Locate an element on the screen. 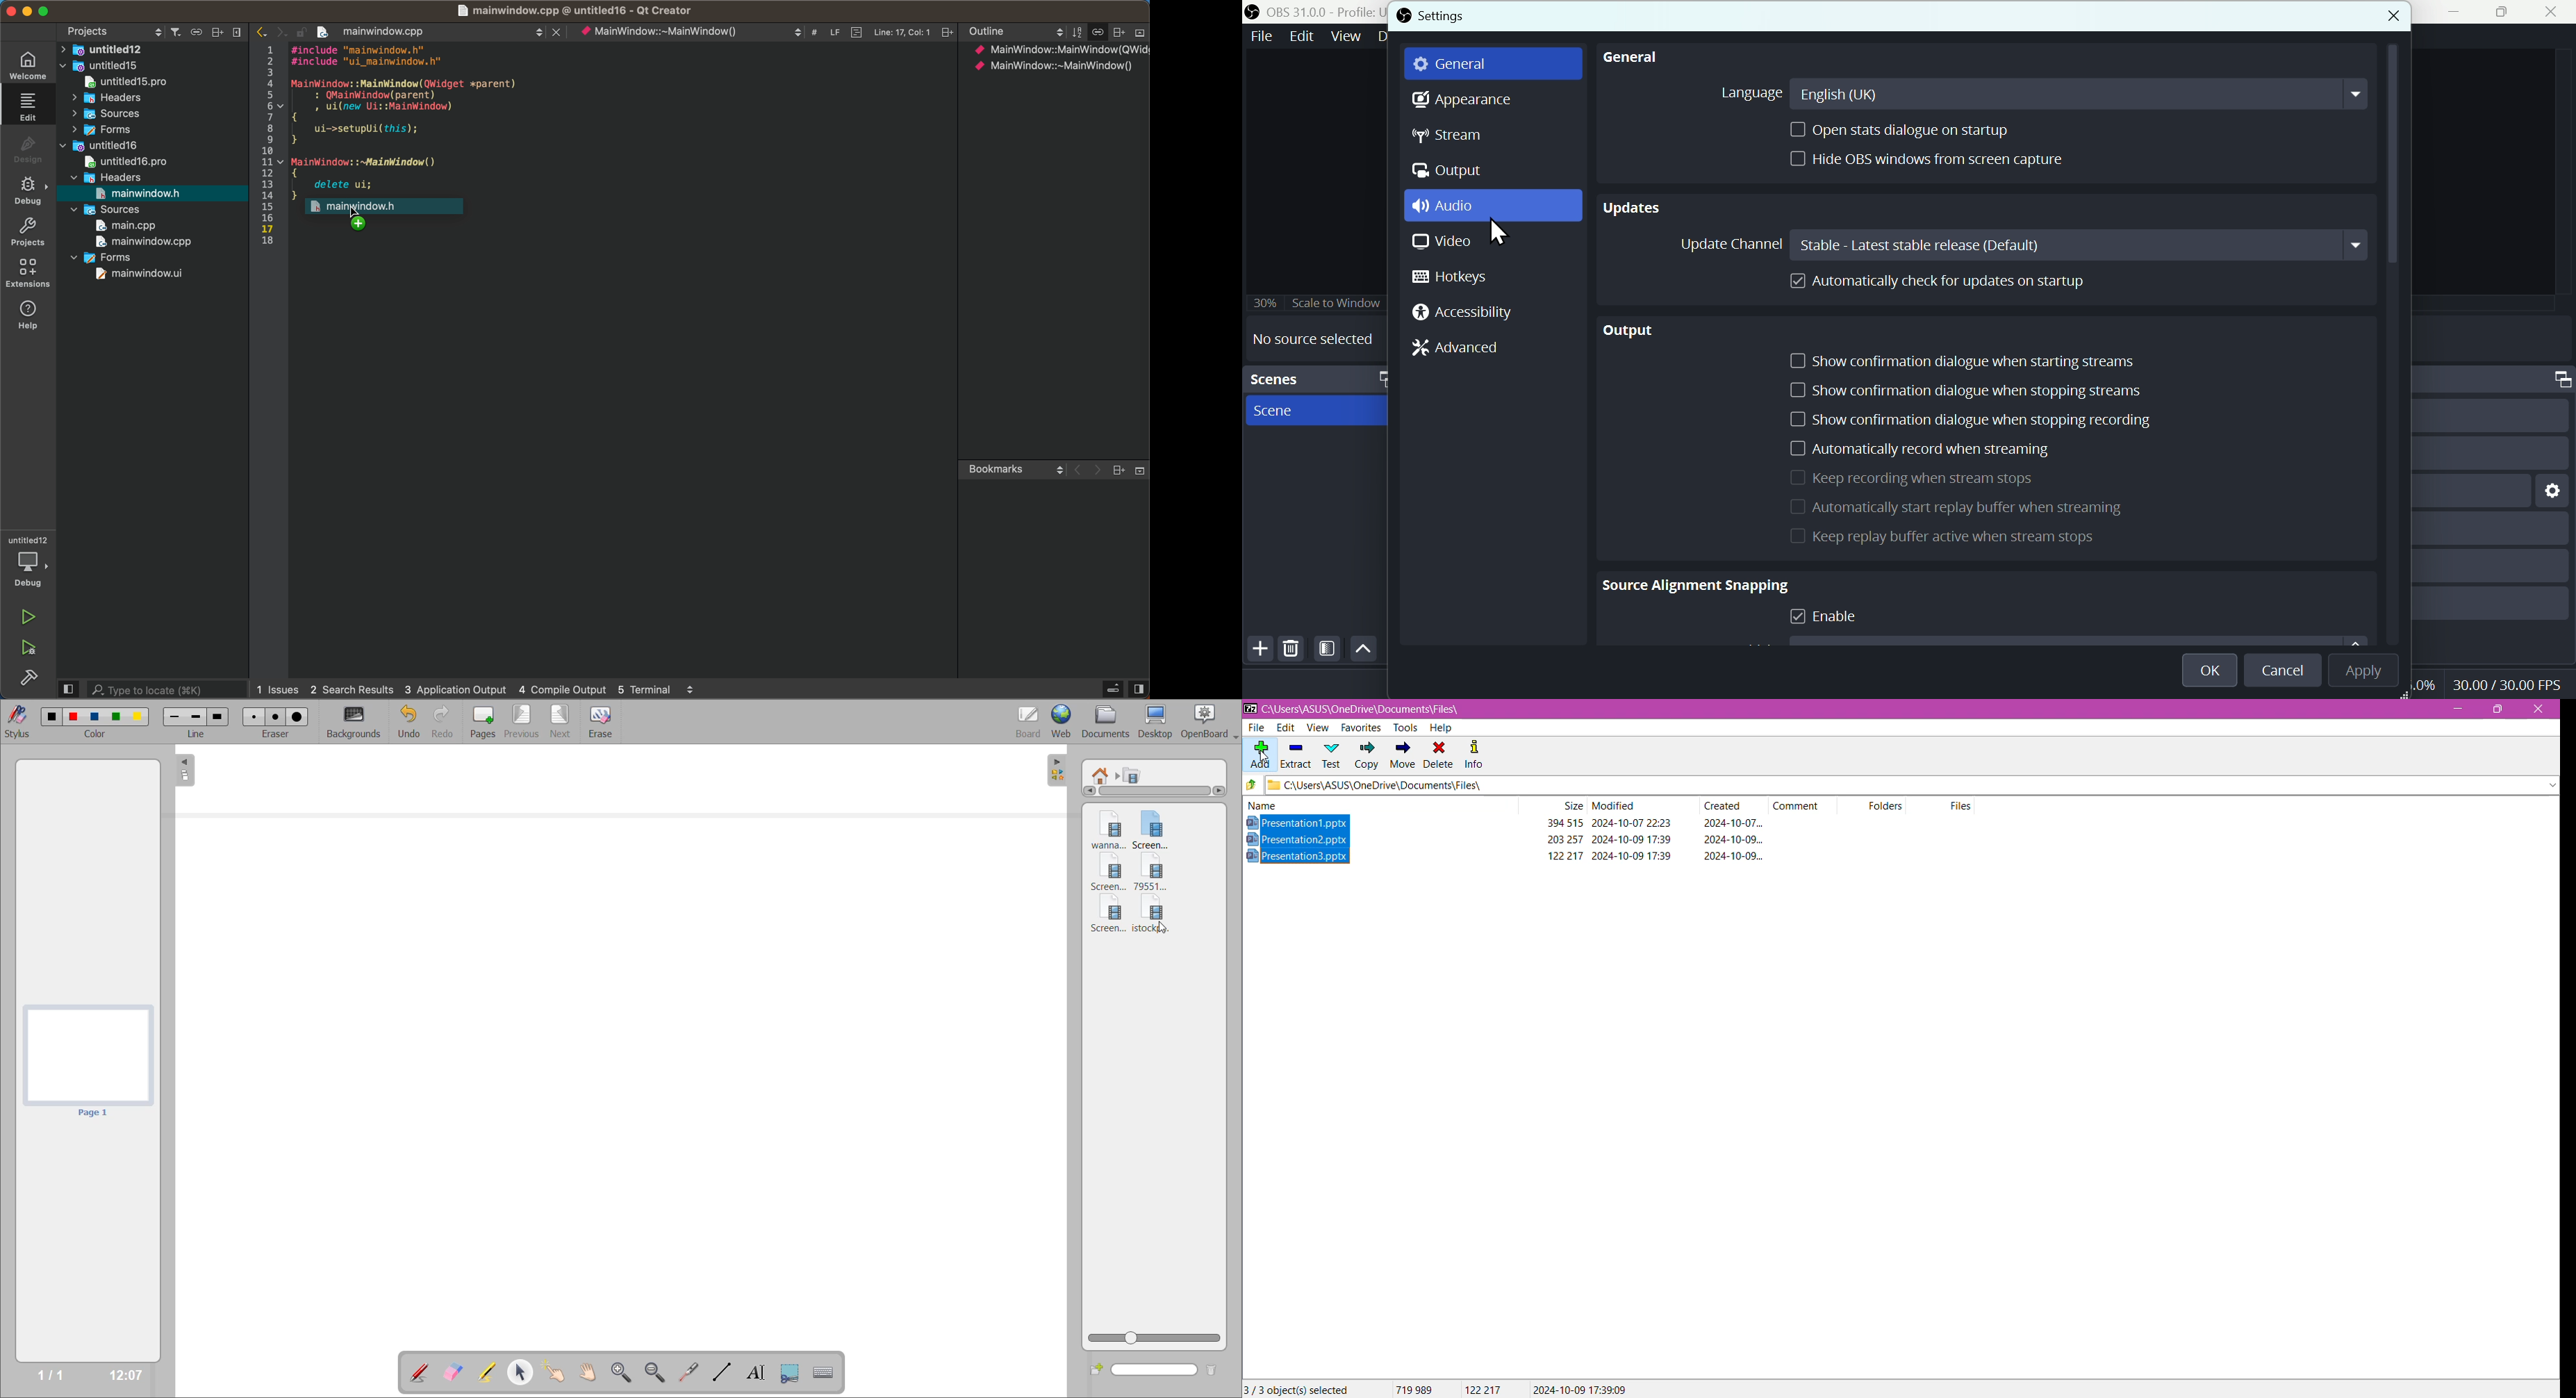 This screenshot has width=2576, height=1400. Add is located at coordinates (1259, 750).